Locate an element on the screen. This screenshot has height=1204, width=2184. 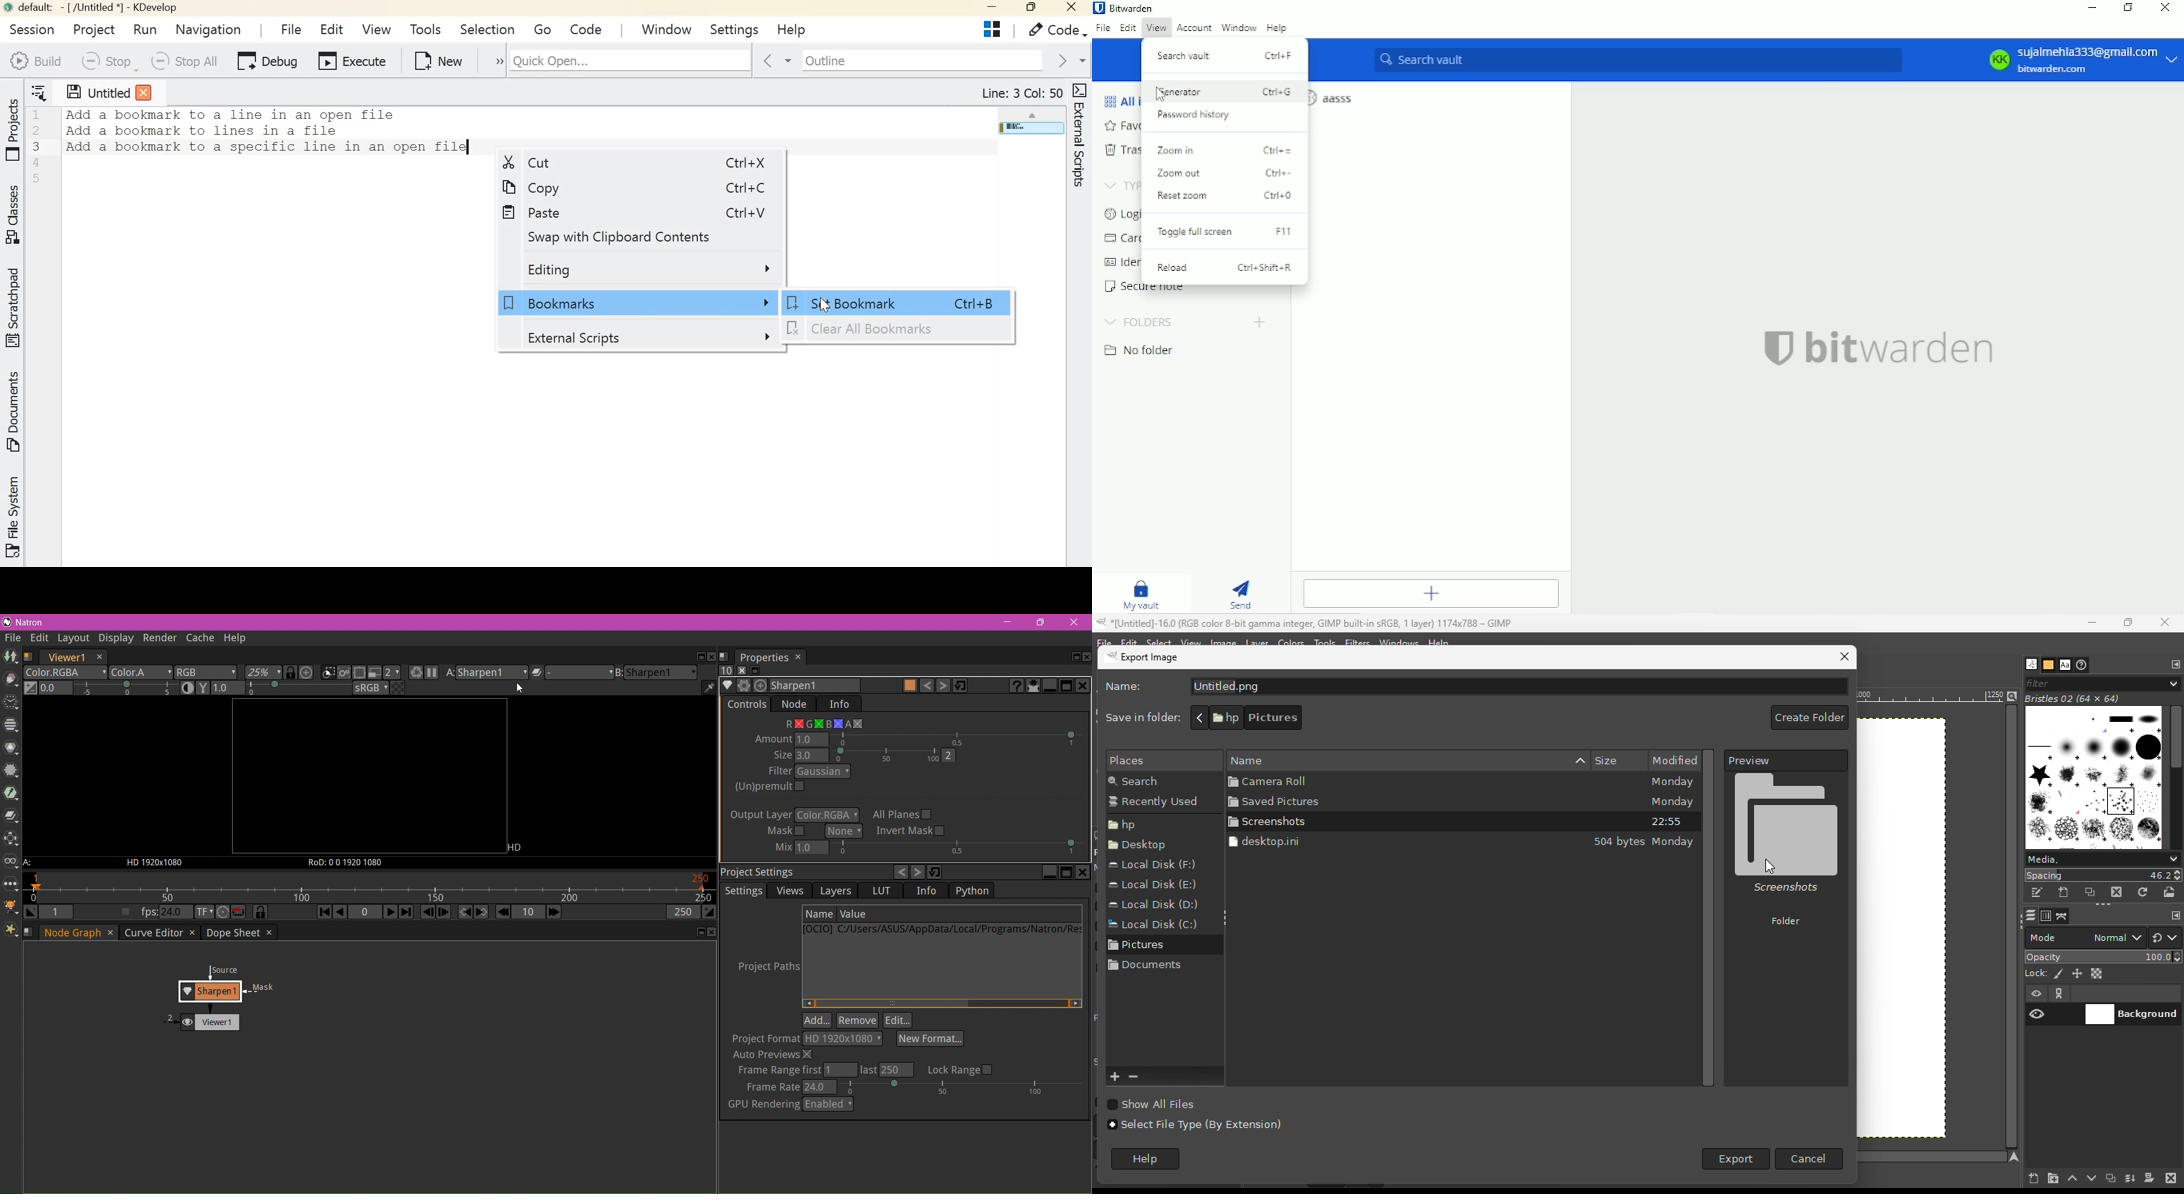
Code is located at coordinates (1057, 30).